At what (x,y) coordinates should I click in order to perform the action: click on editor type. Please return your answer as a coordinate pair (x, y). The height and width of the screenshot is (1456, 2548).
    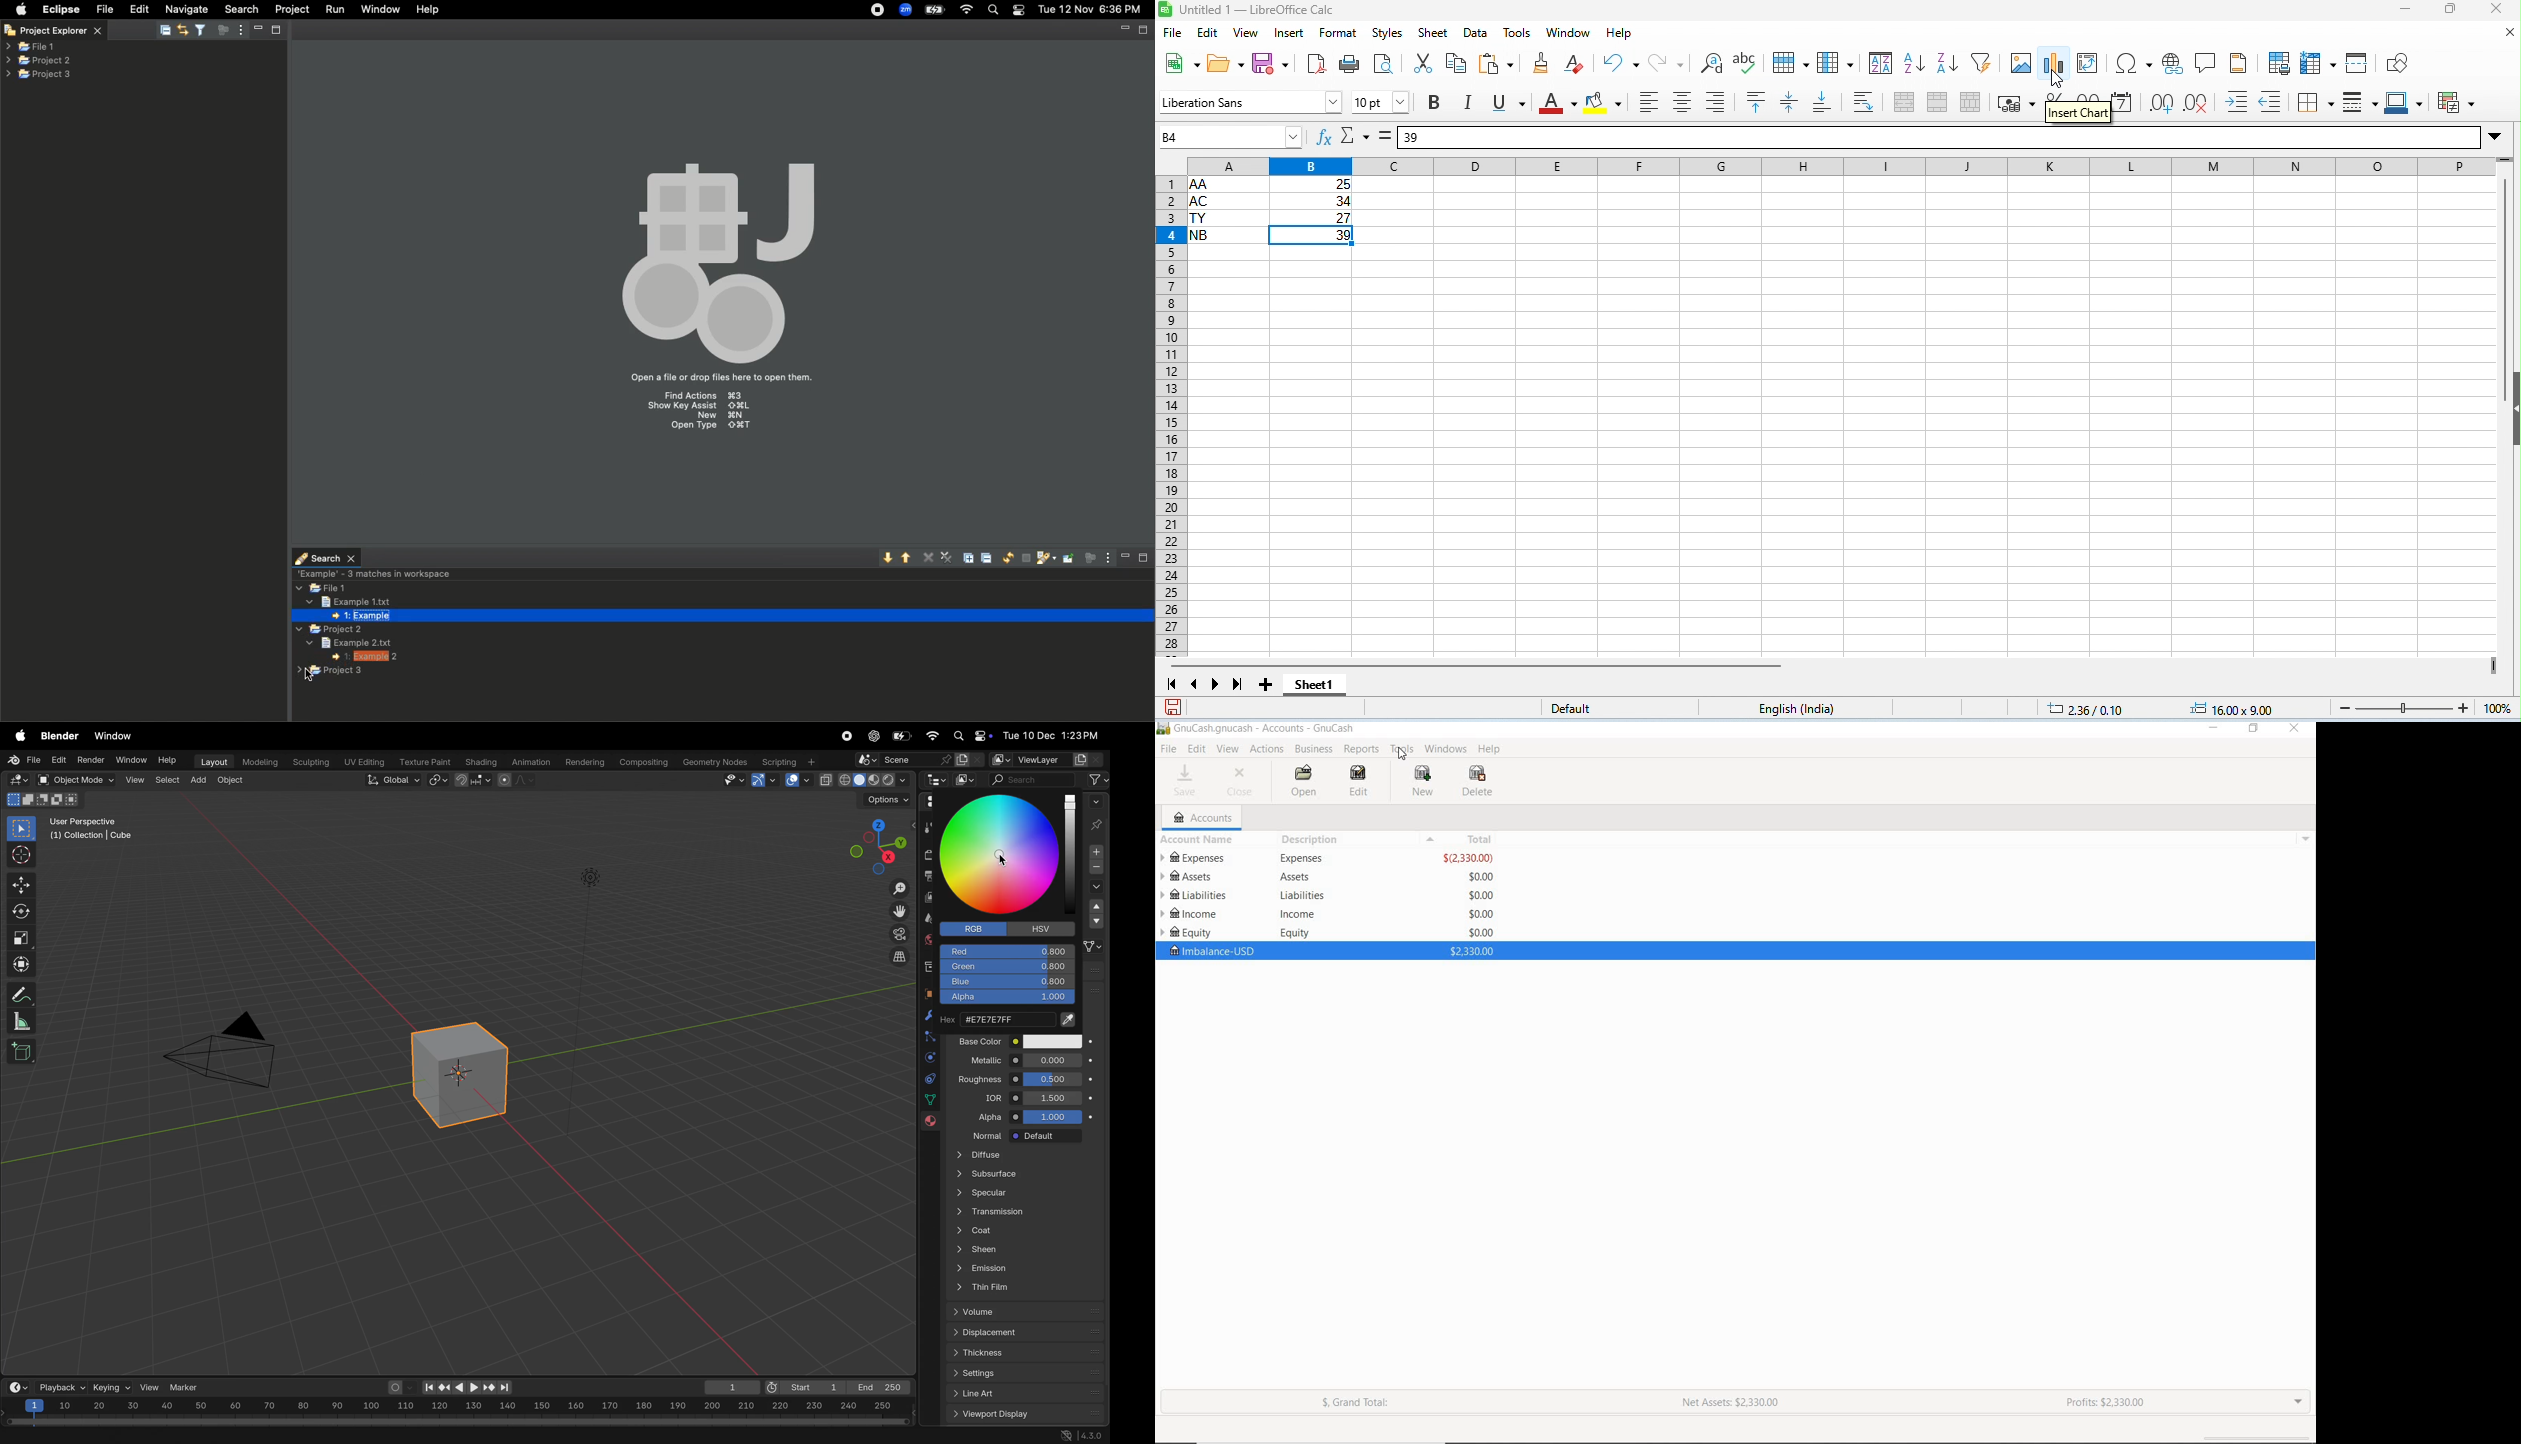
    Looking at the image, I should click on (931, 804).